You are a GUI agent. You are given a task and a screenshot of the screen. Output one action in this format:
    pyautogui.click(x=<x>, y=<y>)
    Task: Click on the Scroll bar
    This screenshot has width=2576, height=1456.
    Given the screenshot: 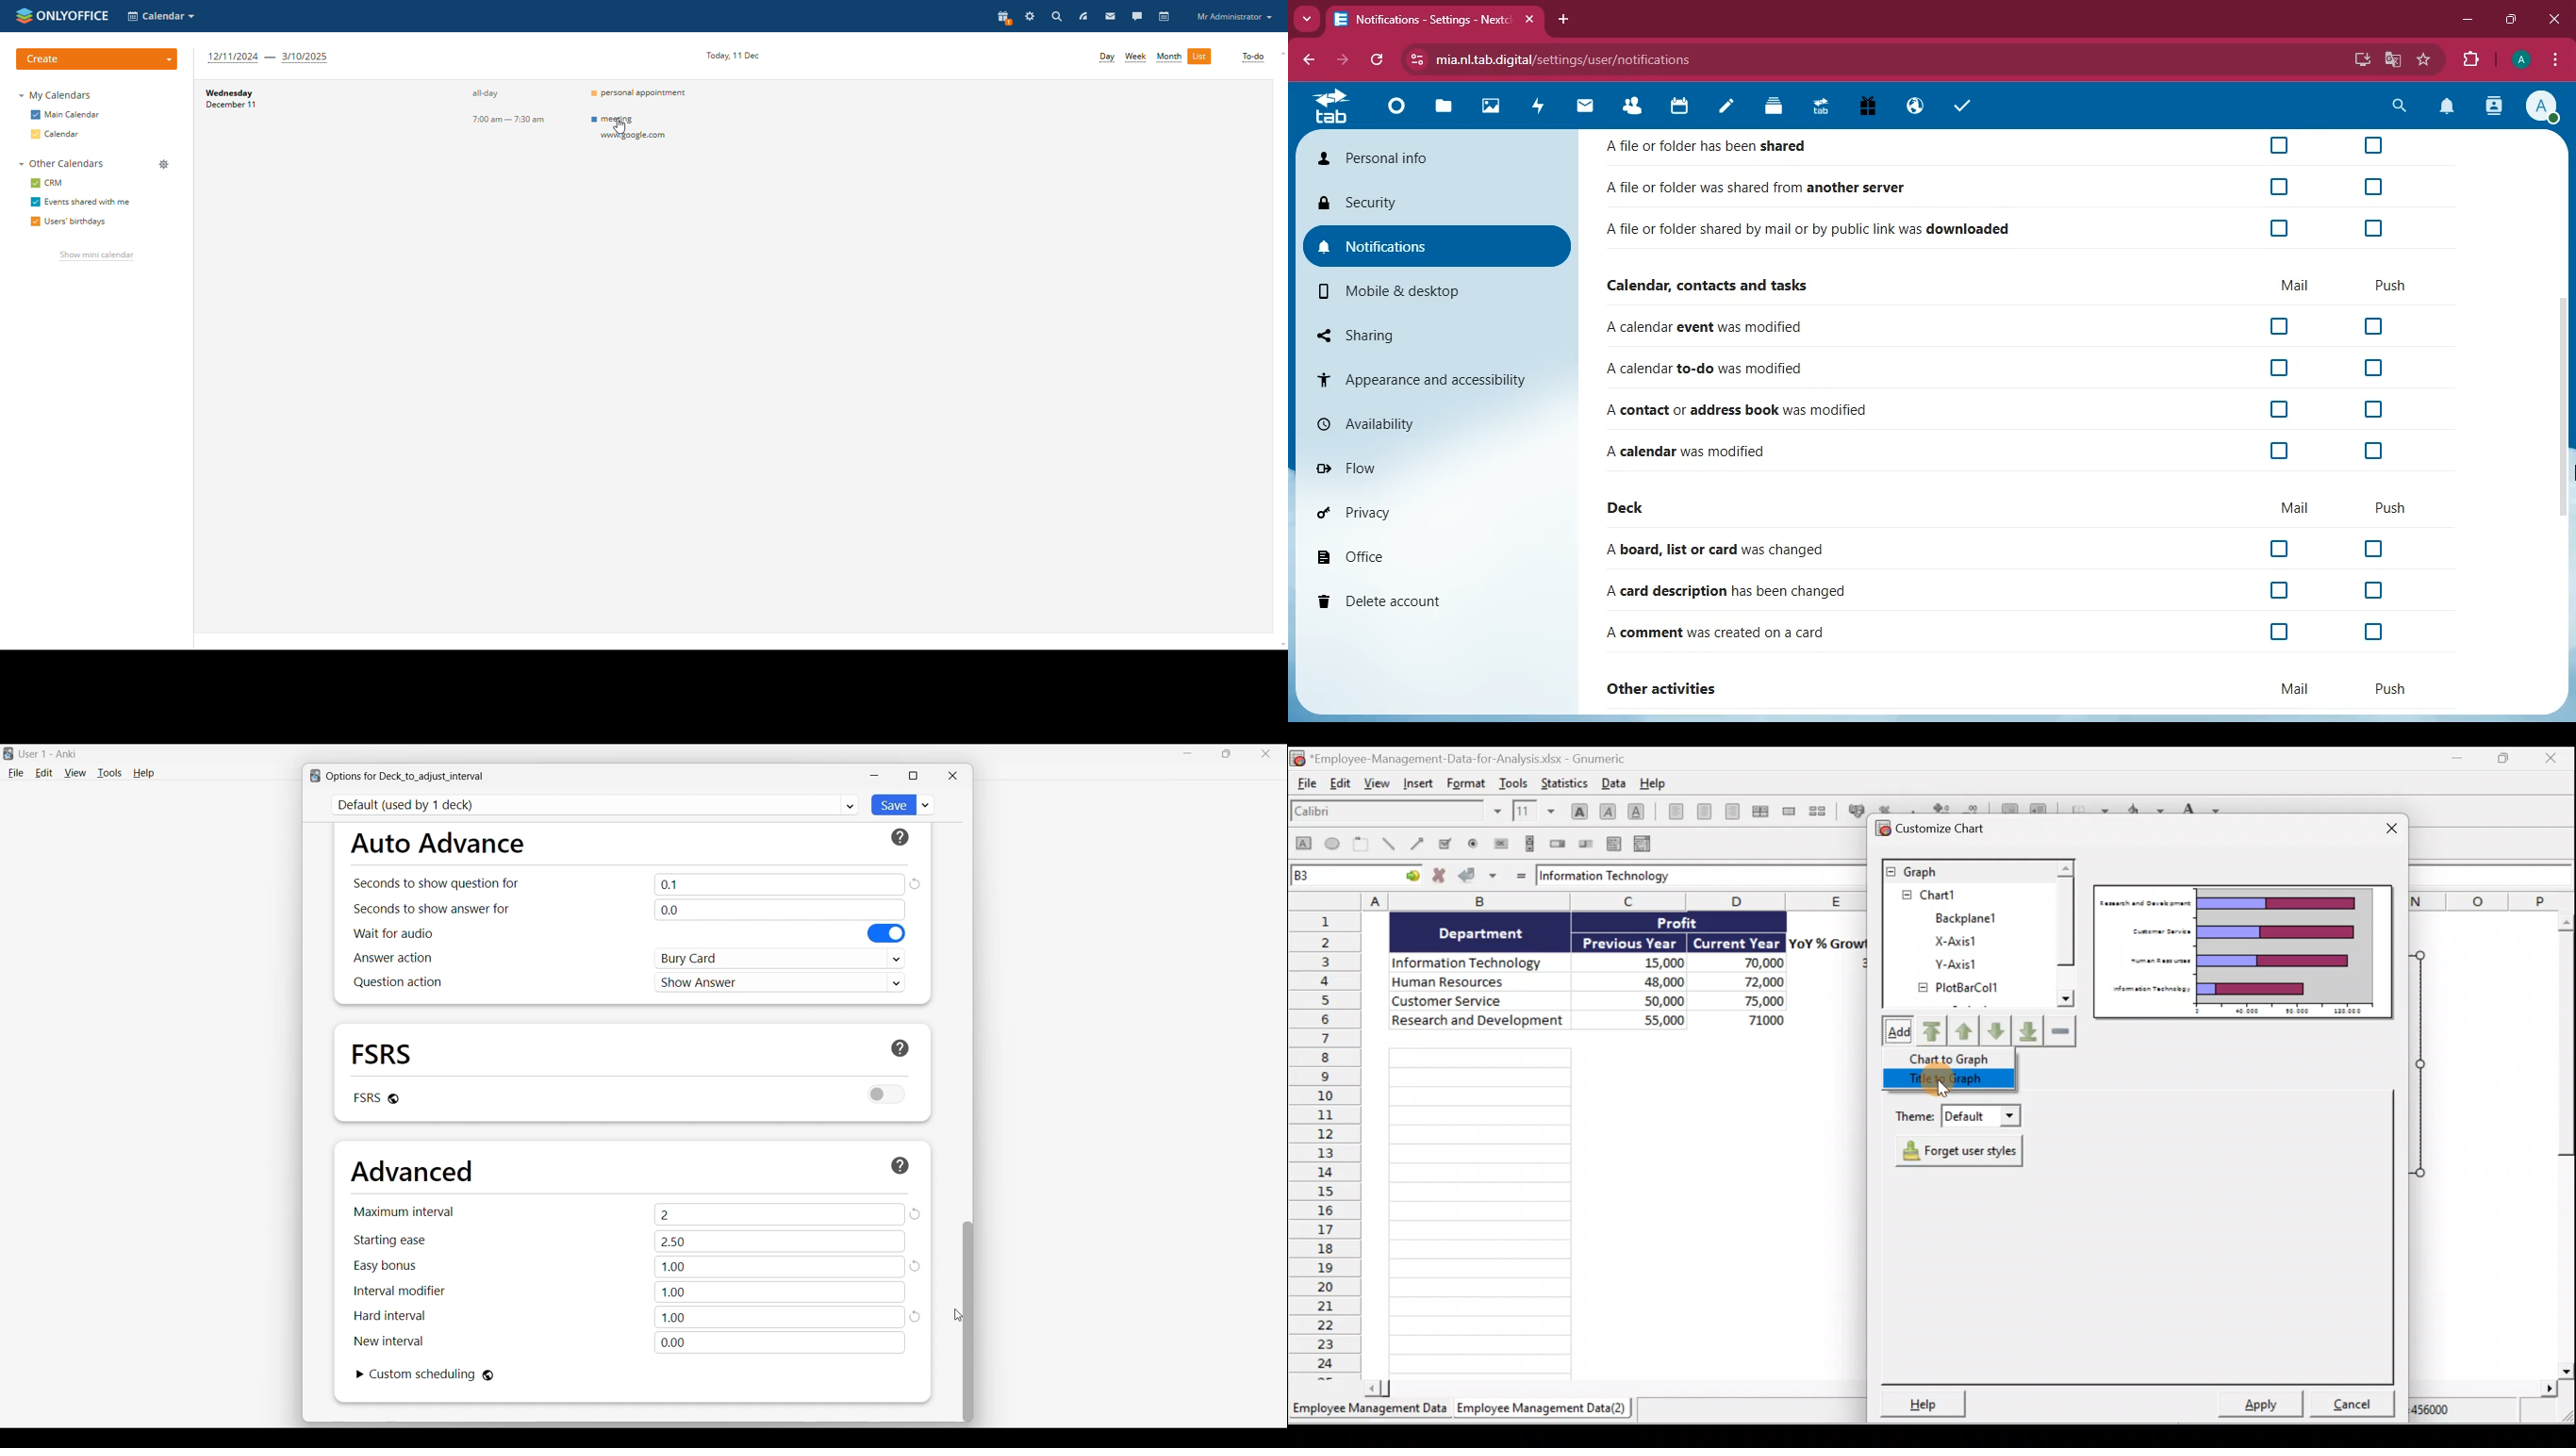 What is the action you would take?
    pyautogui.click(x=2066, y=934)
    